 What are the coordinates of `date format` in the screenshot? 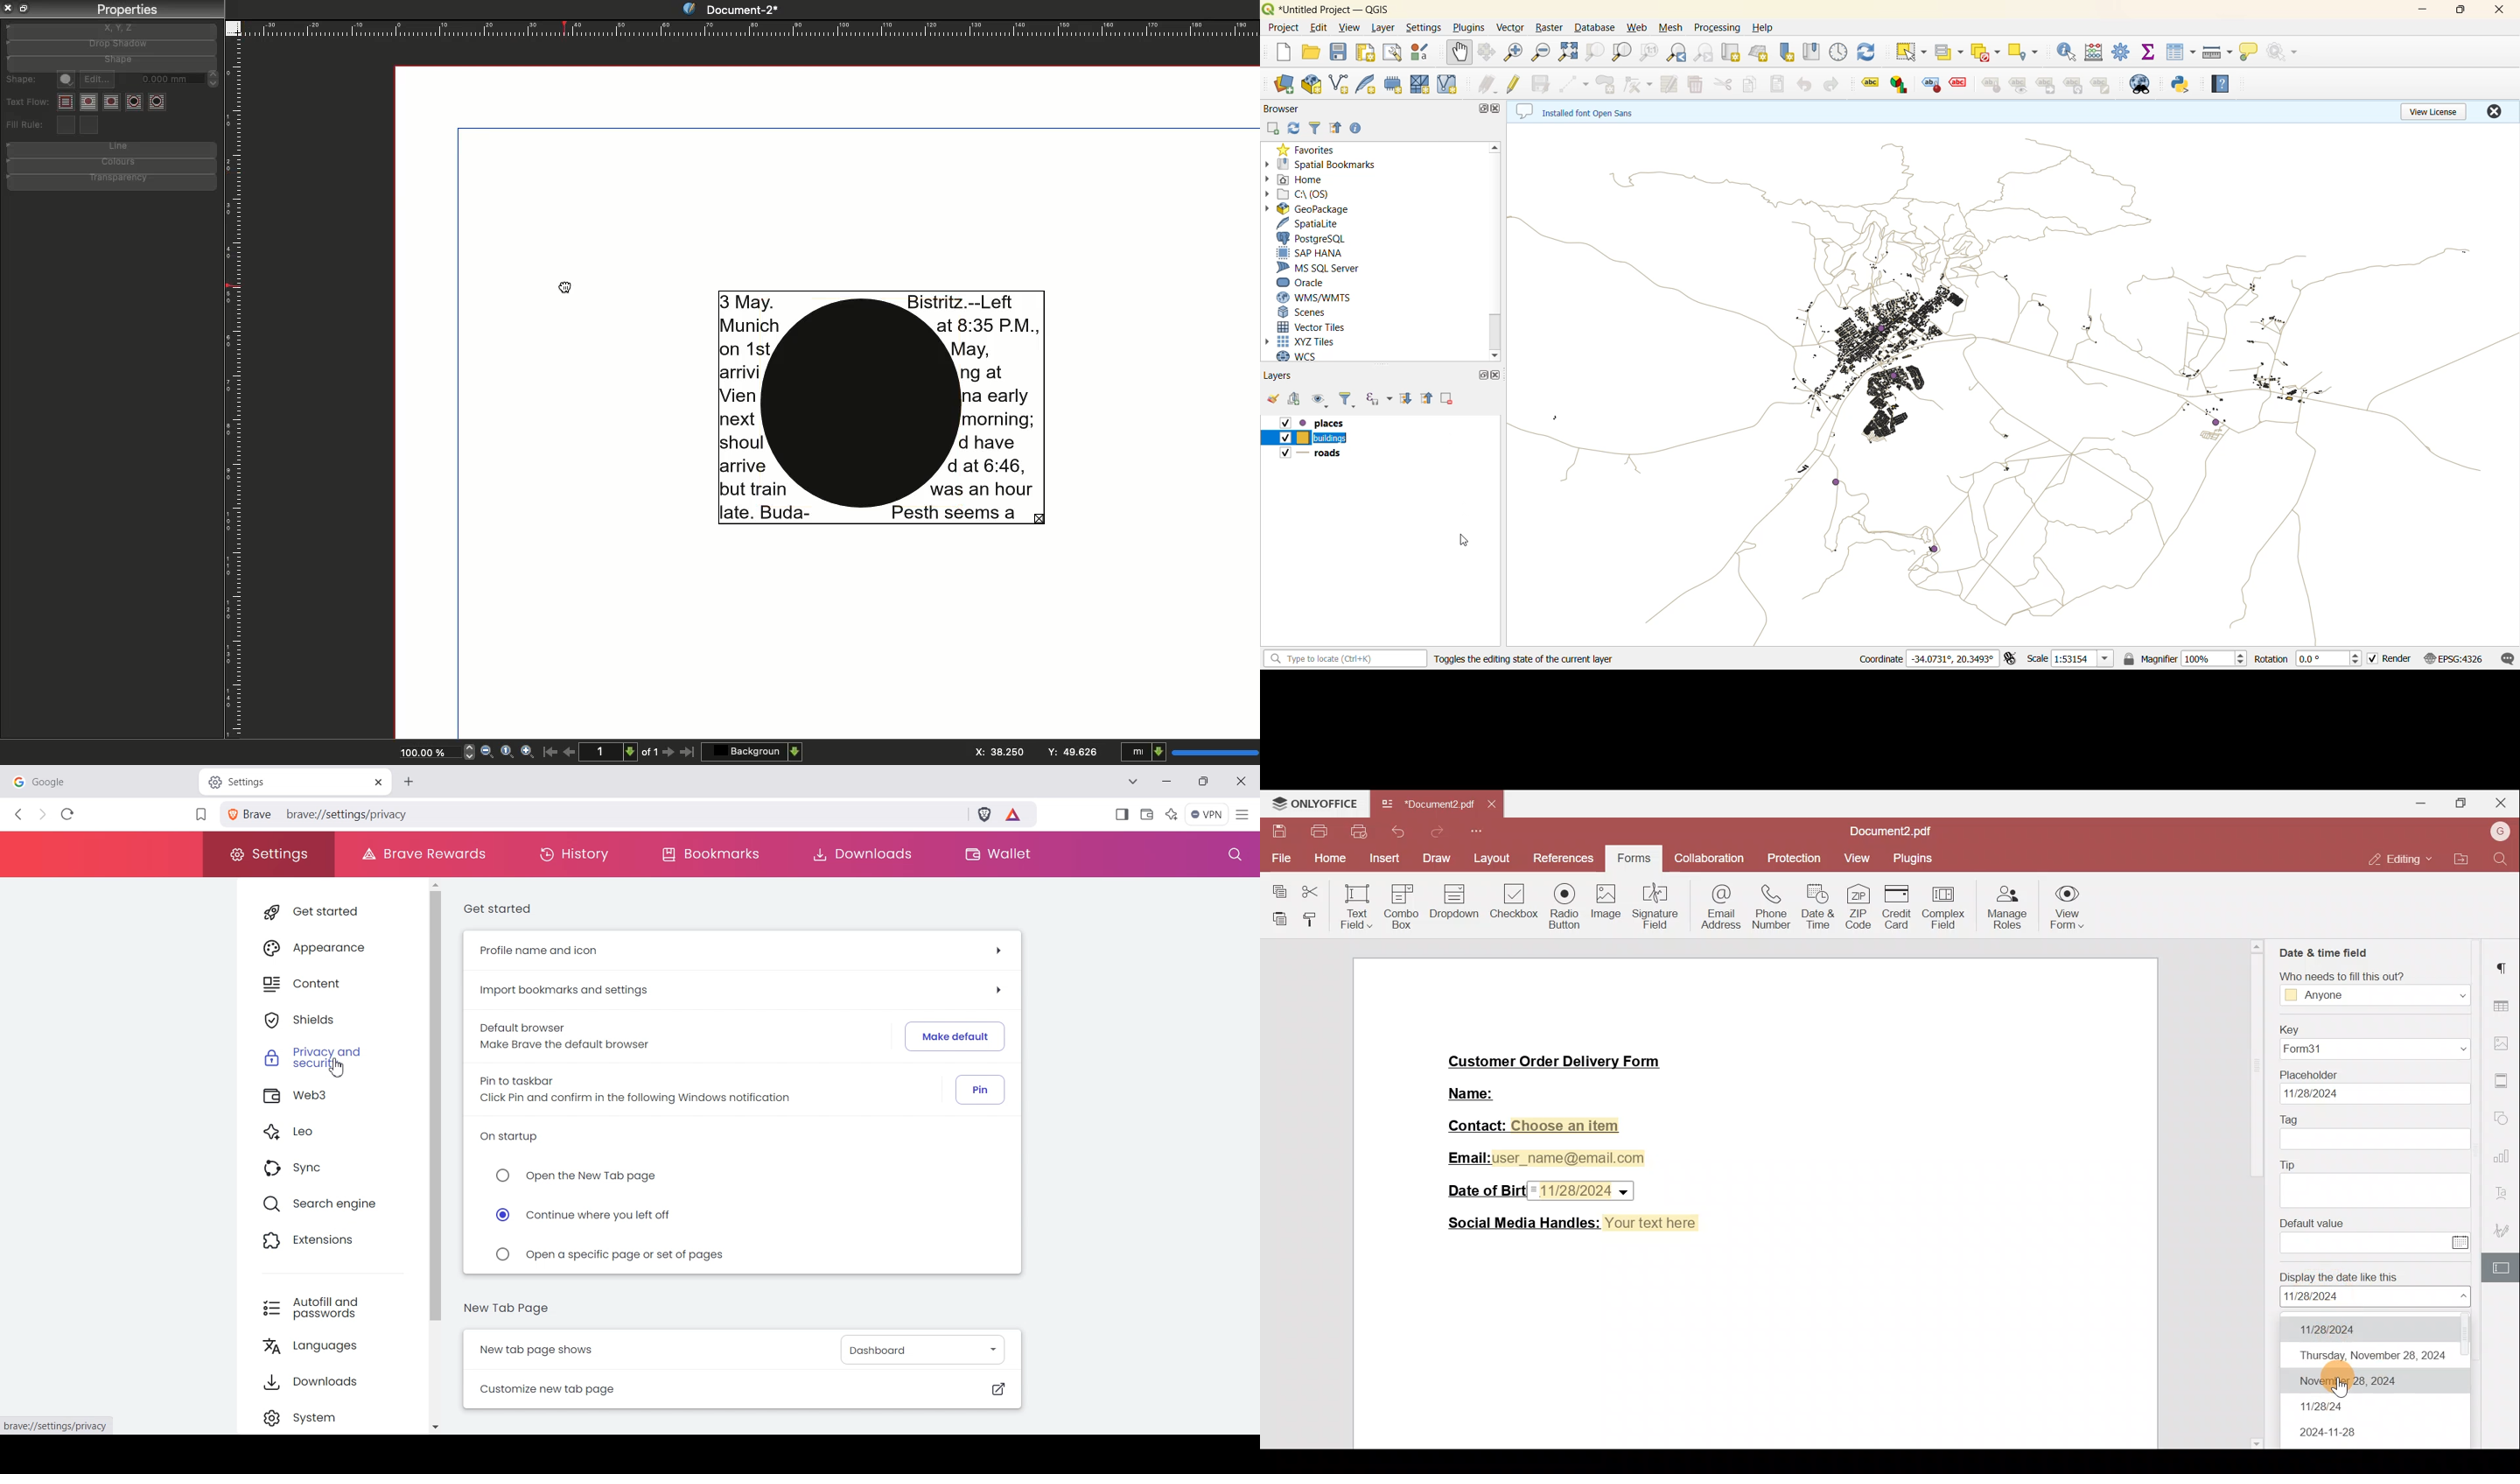 It's located at (2376, 1297).